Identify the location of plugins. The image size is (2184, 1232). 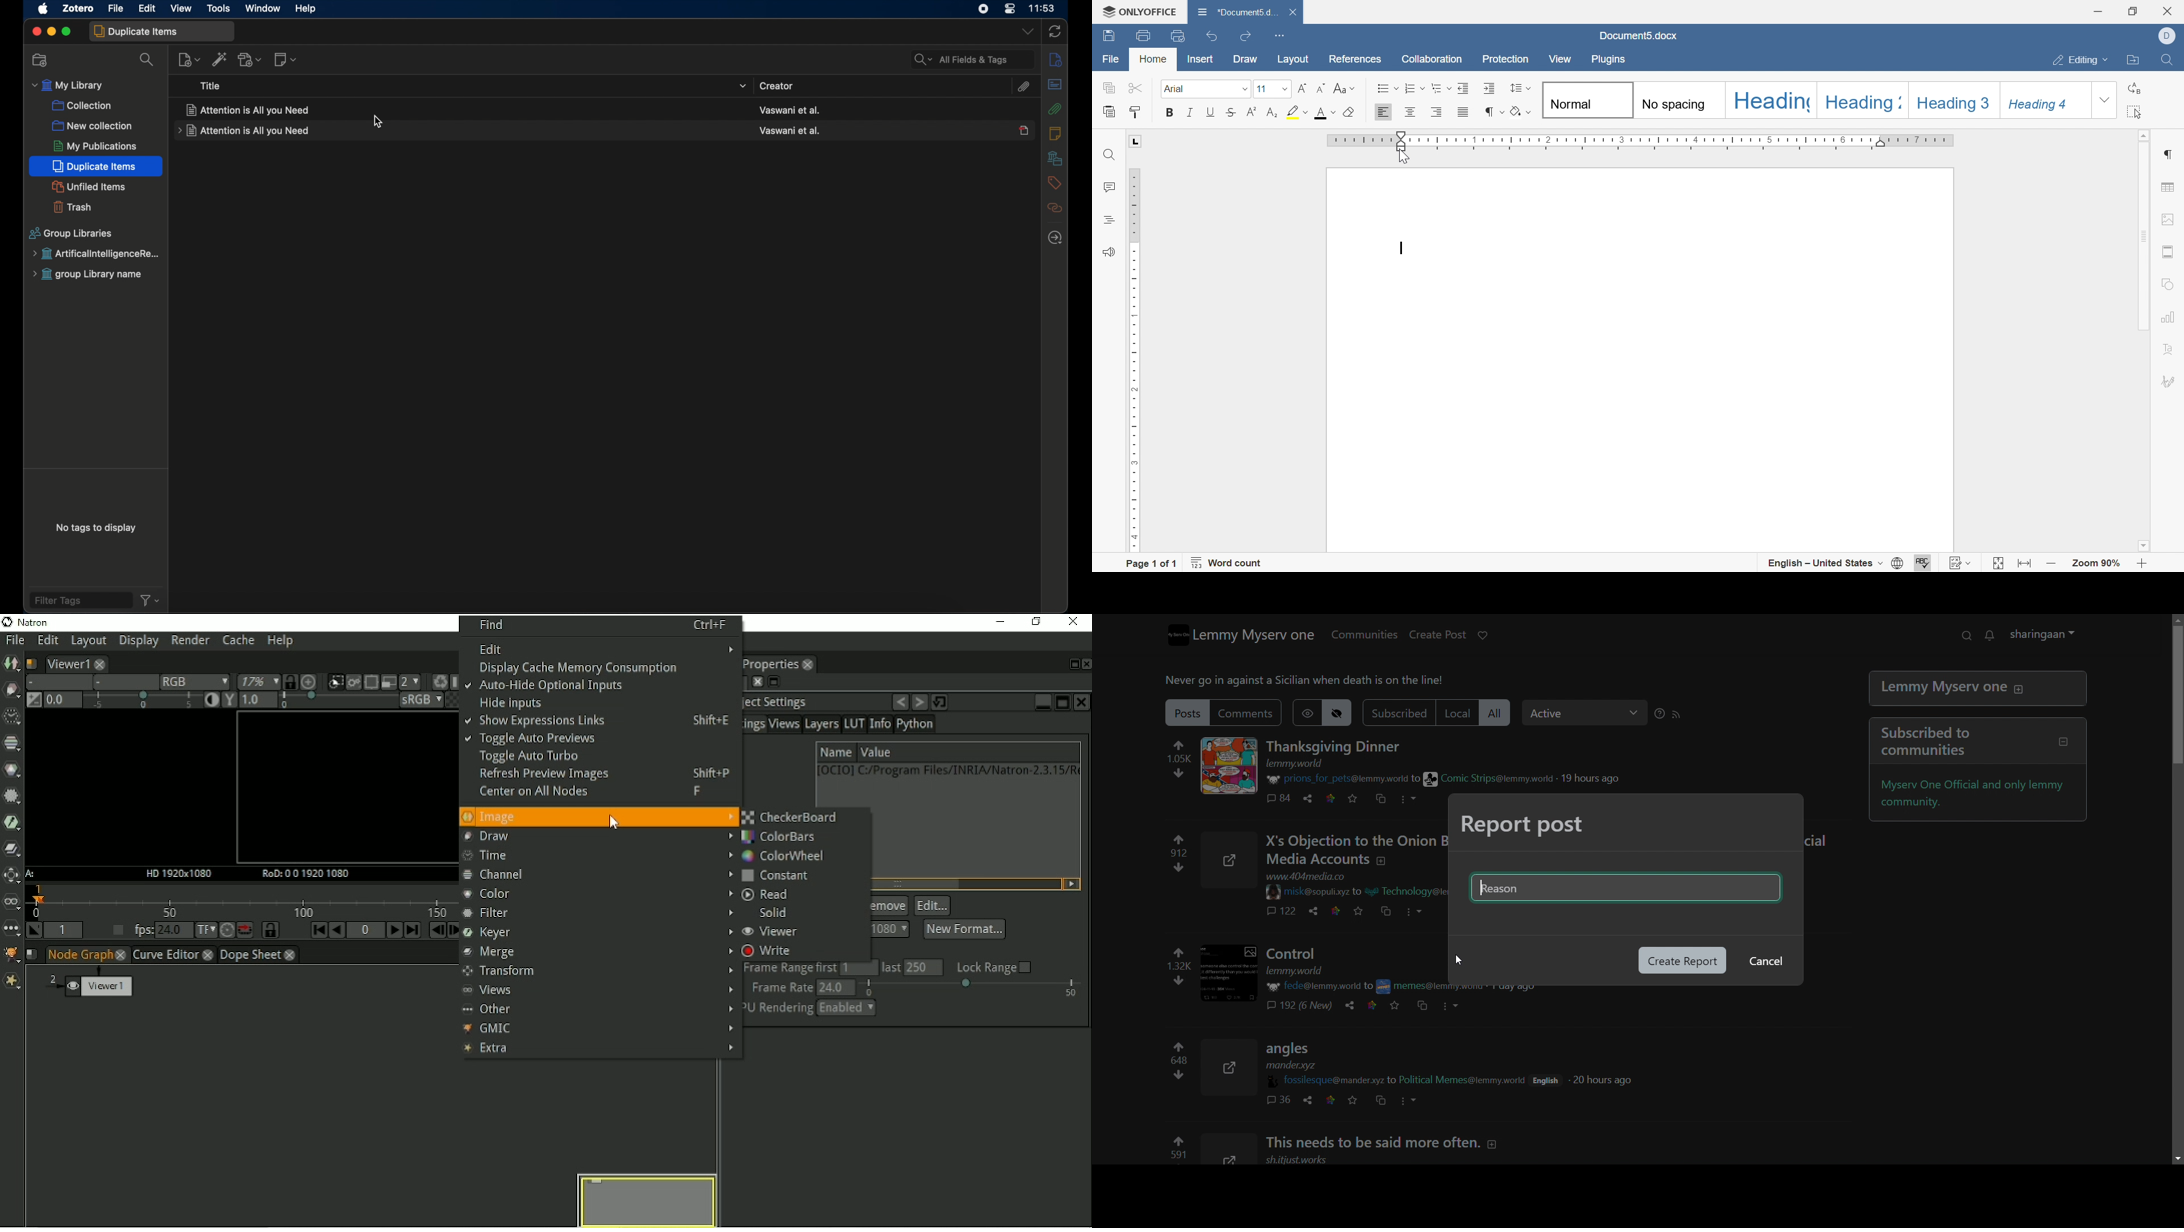
(1610, 61).